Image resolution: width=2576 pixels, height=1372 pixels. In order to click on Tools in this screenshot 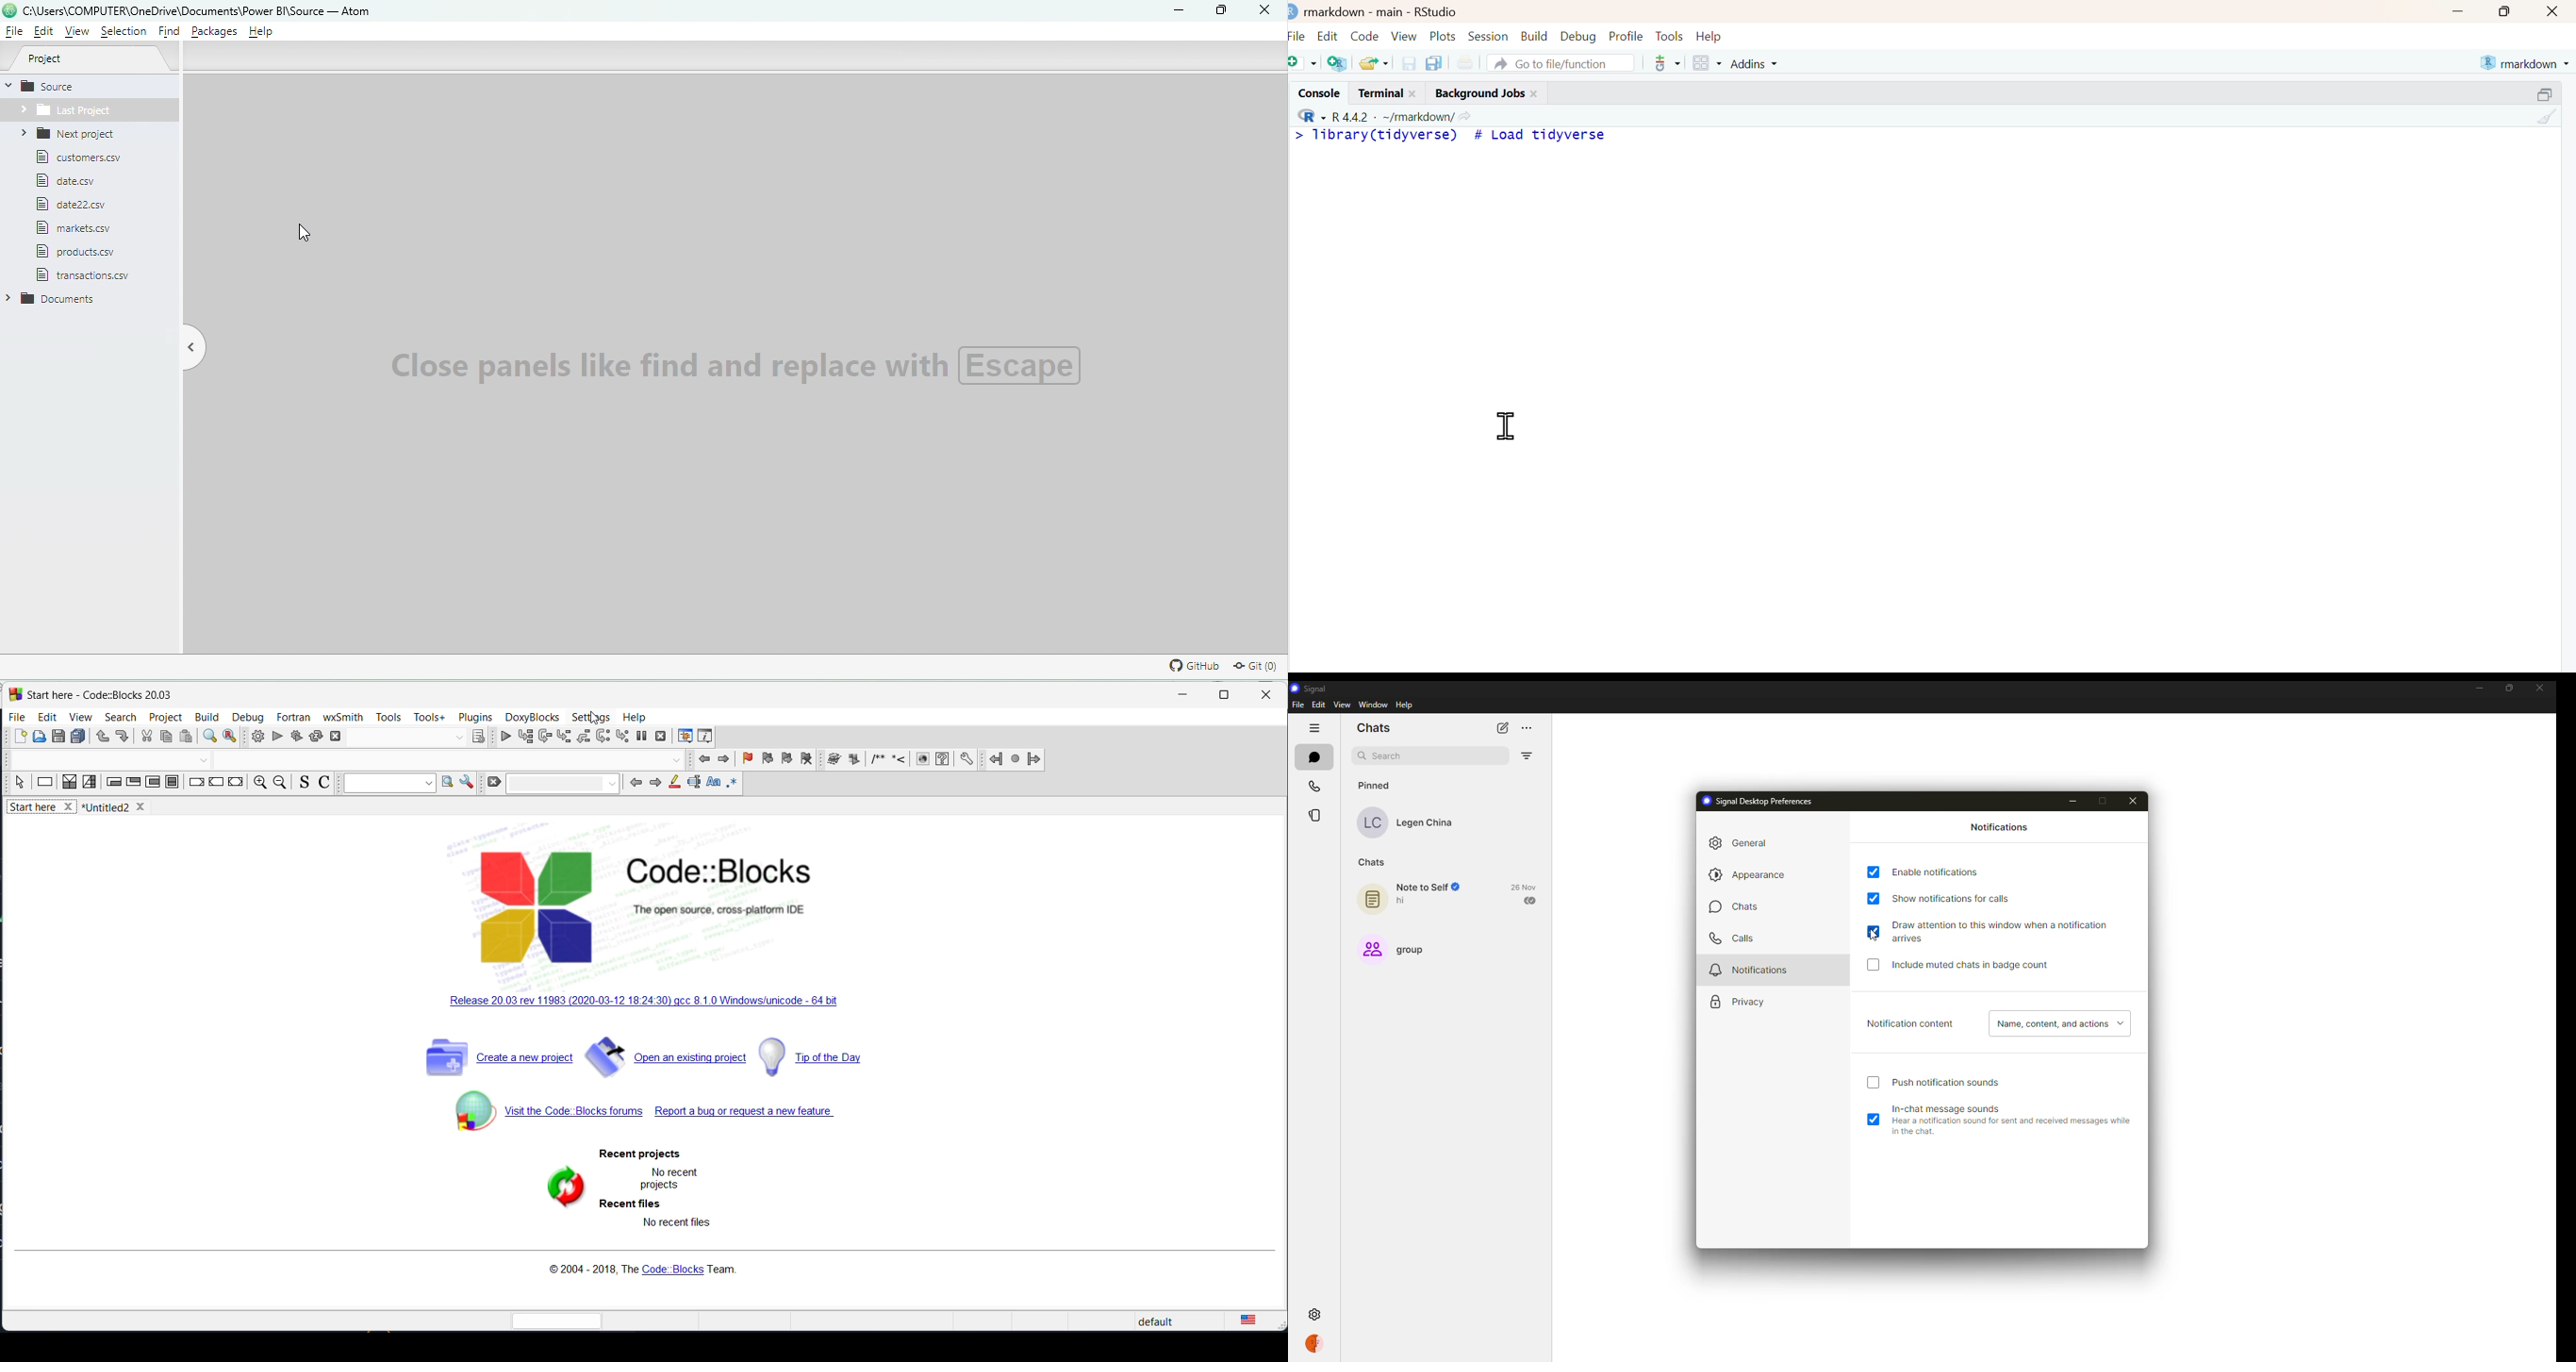, I will do `click(1669, 34)`.